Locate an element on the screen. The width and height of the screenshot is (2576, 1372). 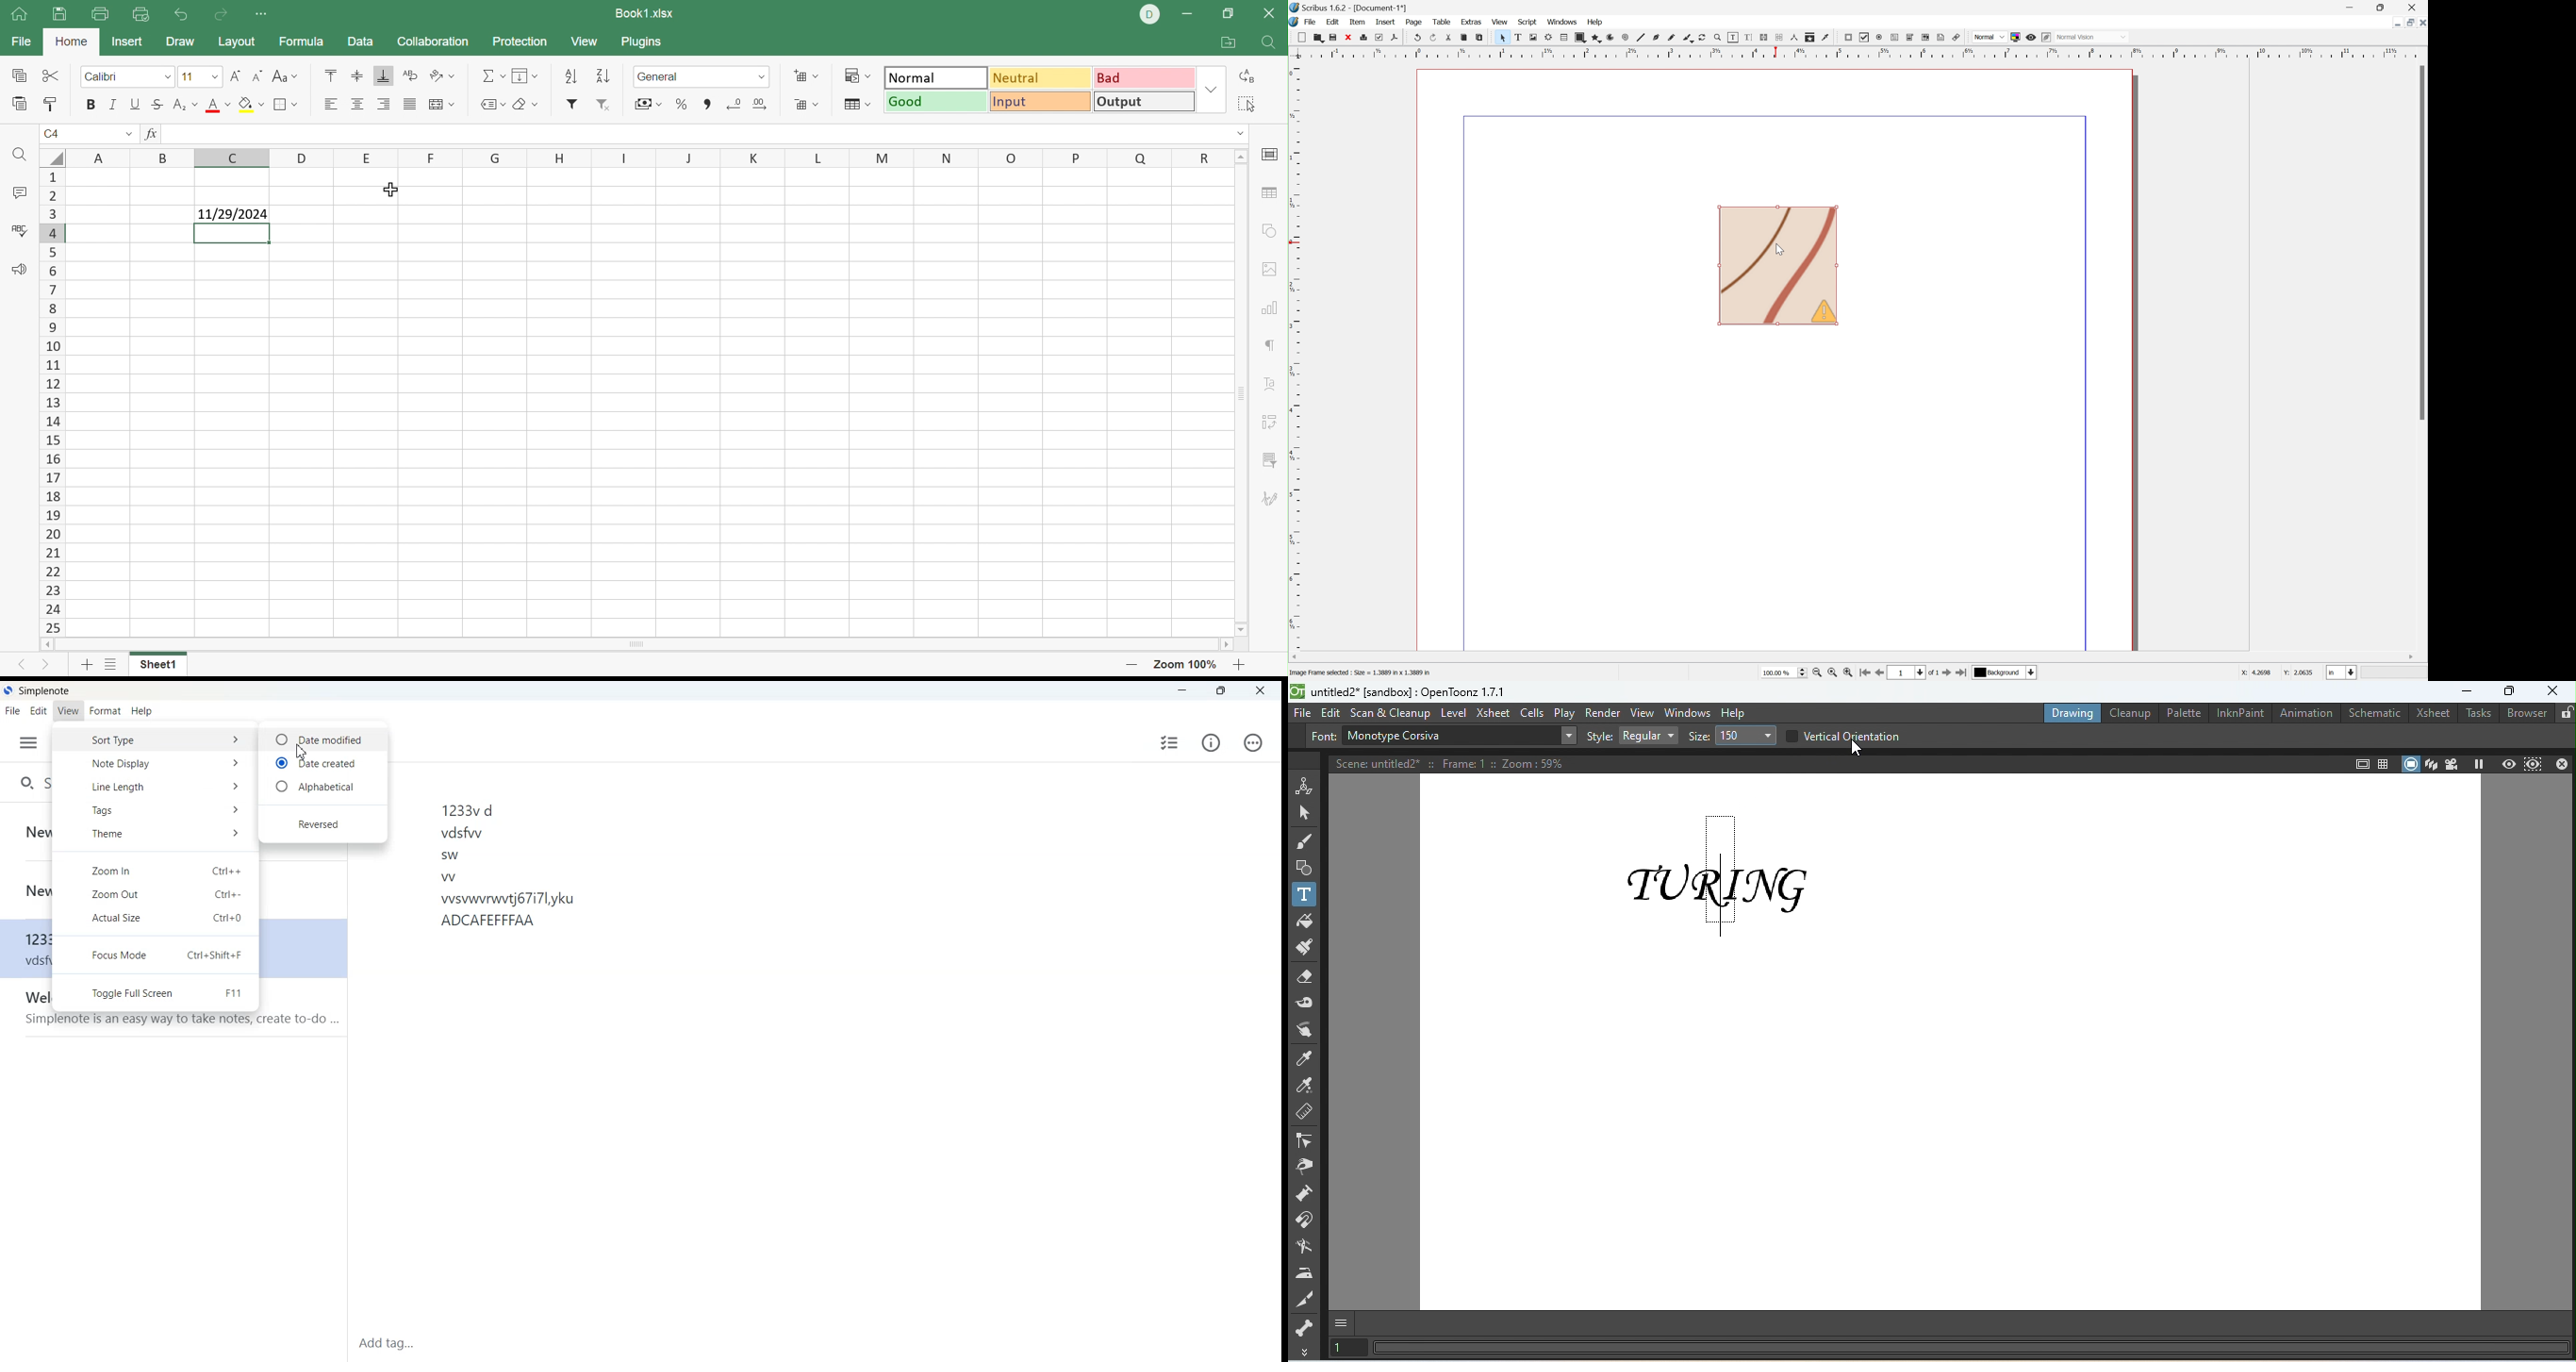
Date modified is located at coordinates (322, 738).